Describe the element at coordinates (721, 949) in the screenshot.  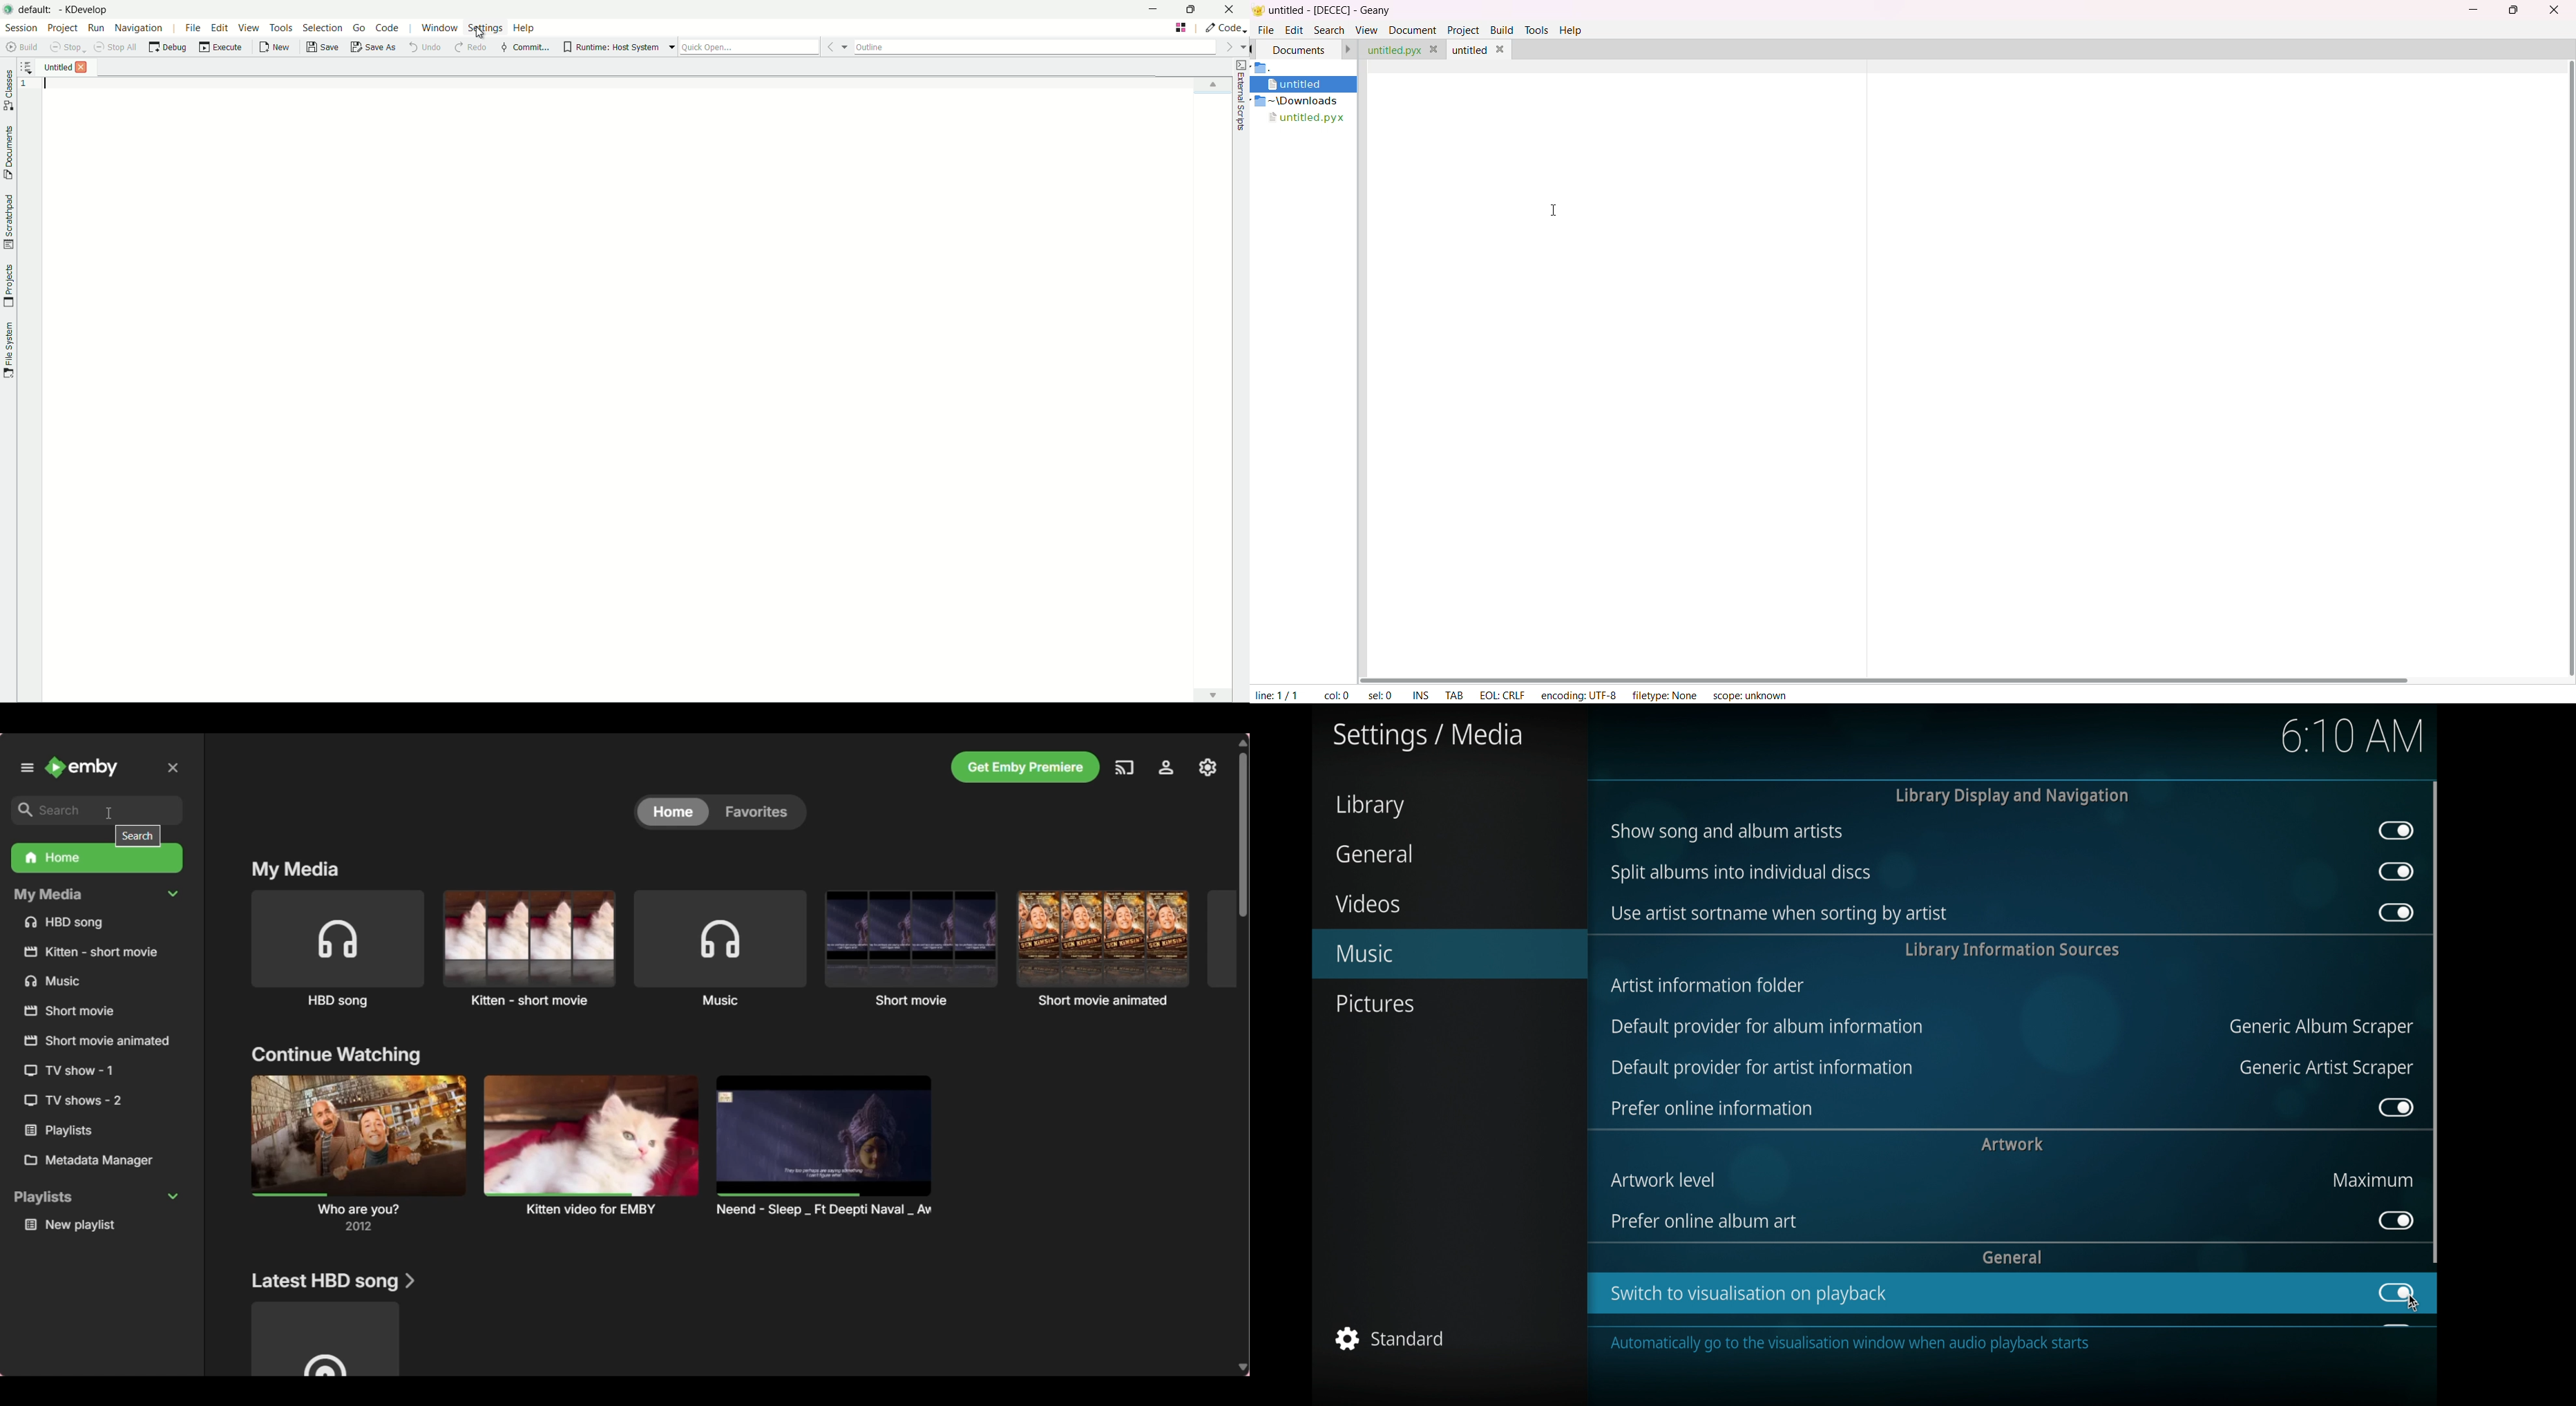
I see `Music` at that location.